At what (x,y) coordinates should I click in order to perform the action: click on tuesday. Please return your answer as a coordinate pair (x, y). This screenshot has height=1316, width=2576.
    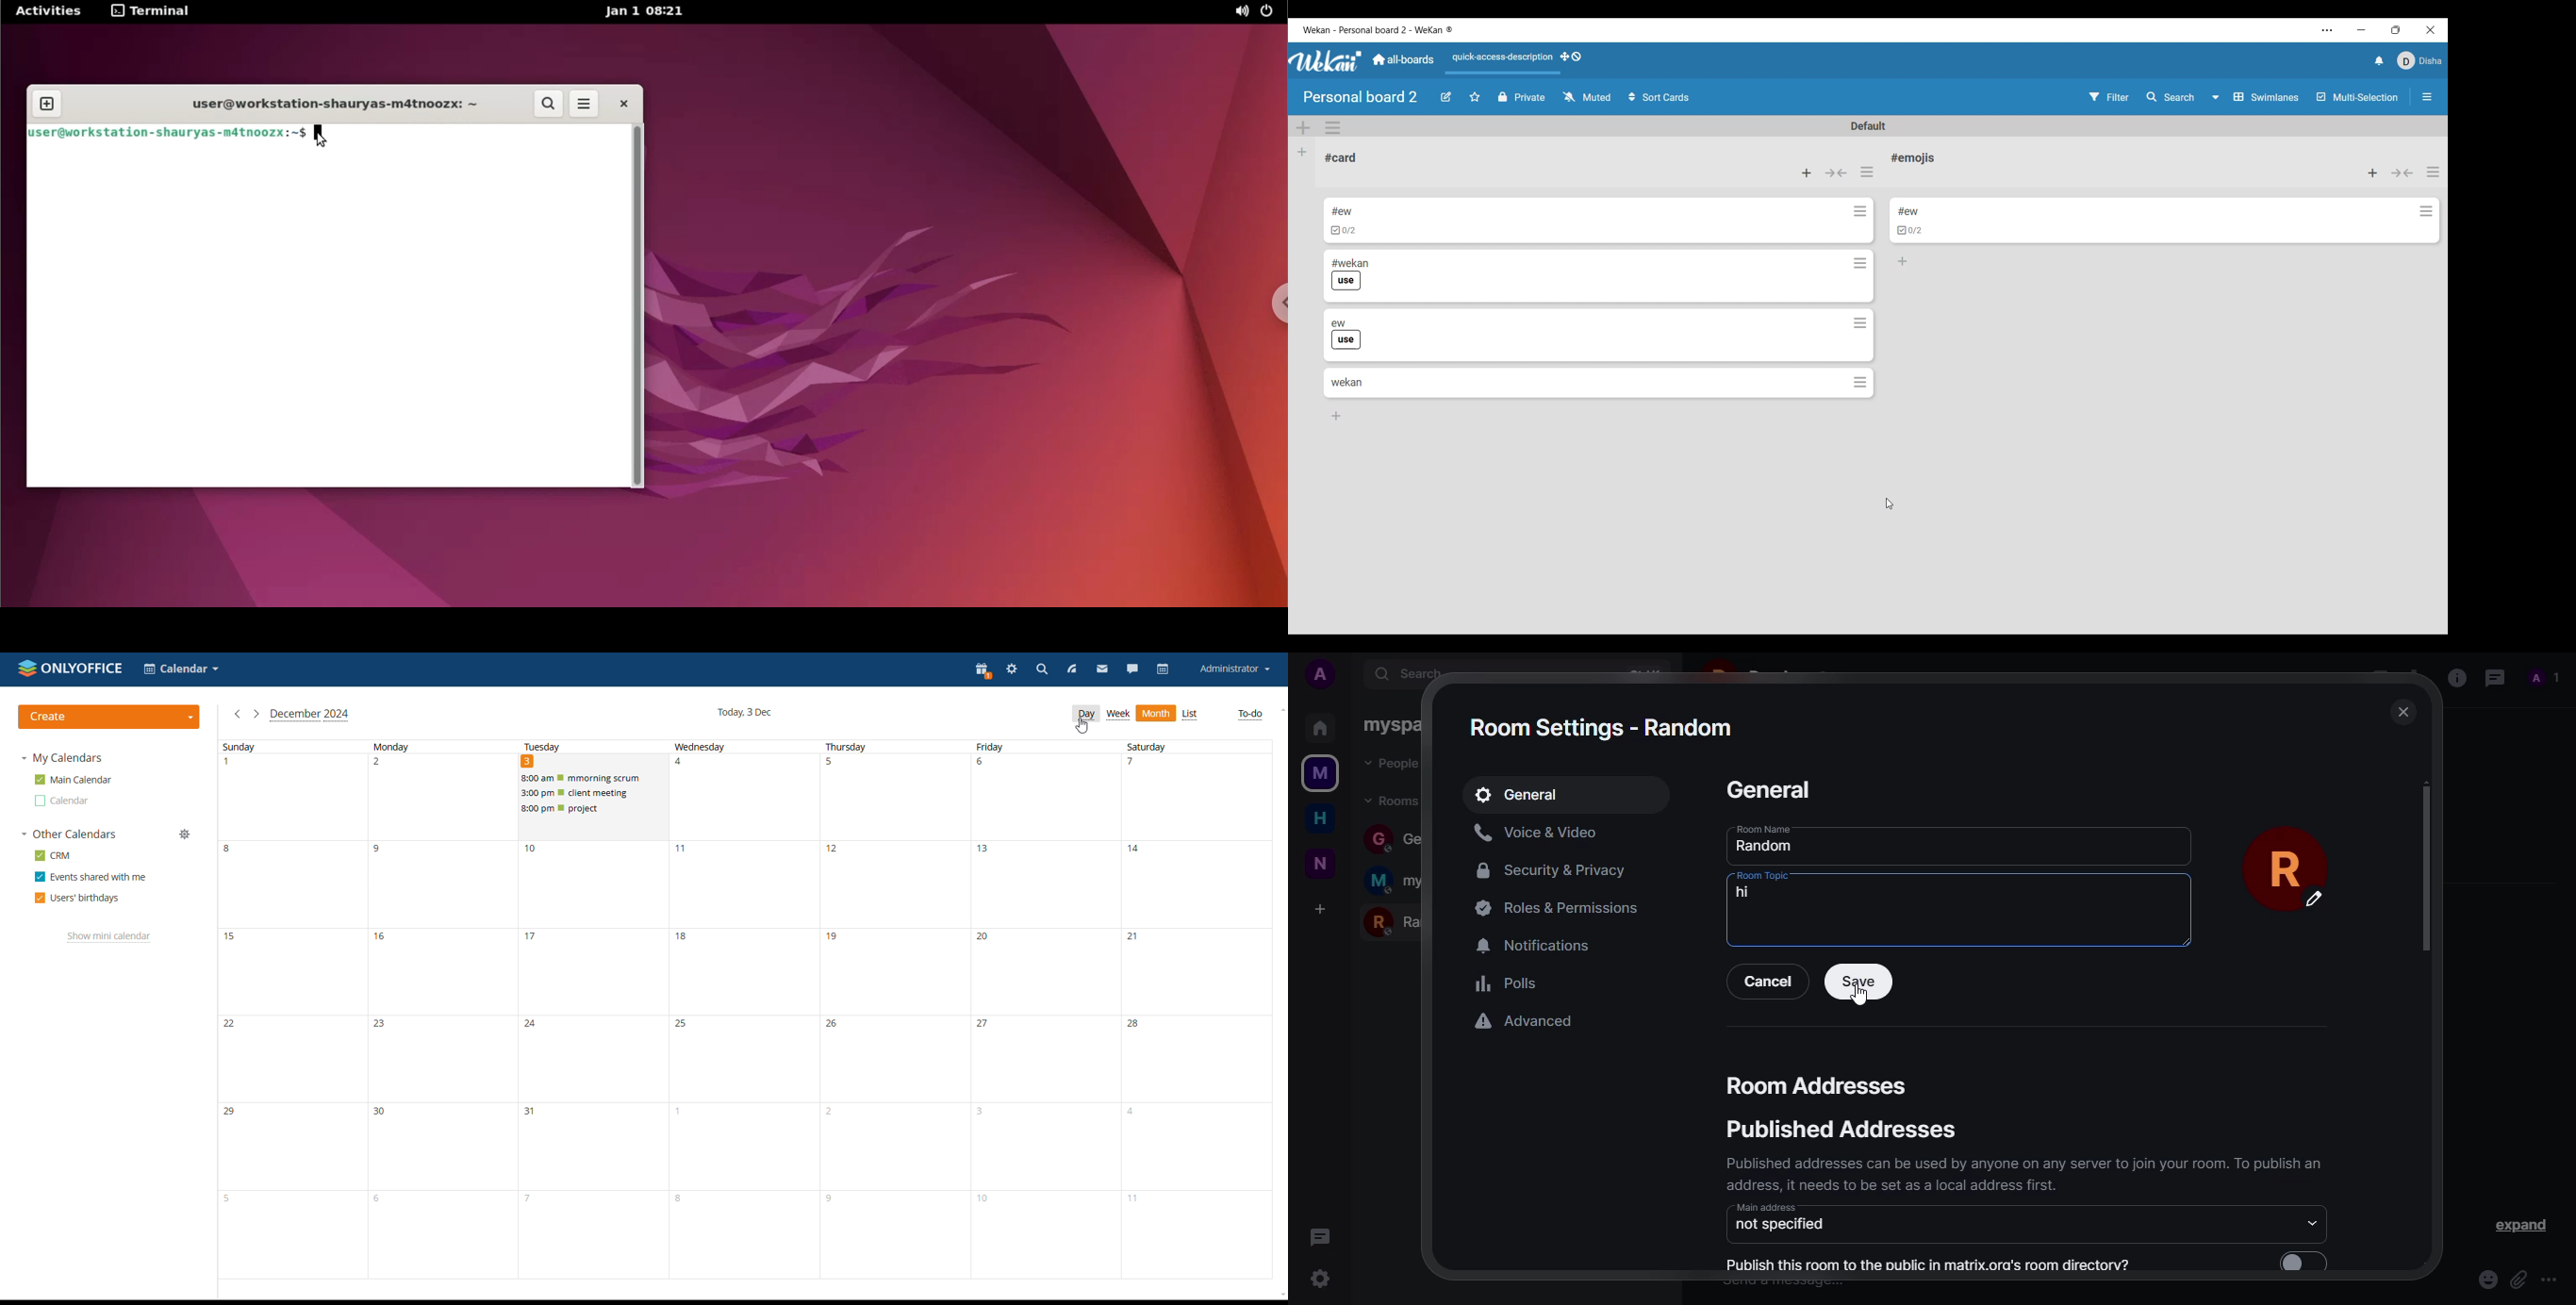
    Looking at the image, I should click on (591, 1049).